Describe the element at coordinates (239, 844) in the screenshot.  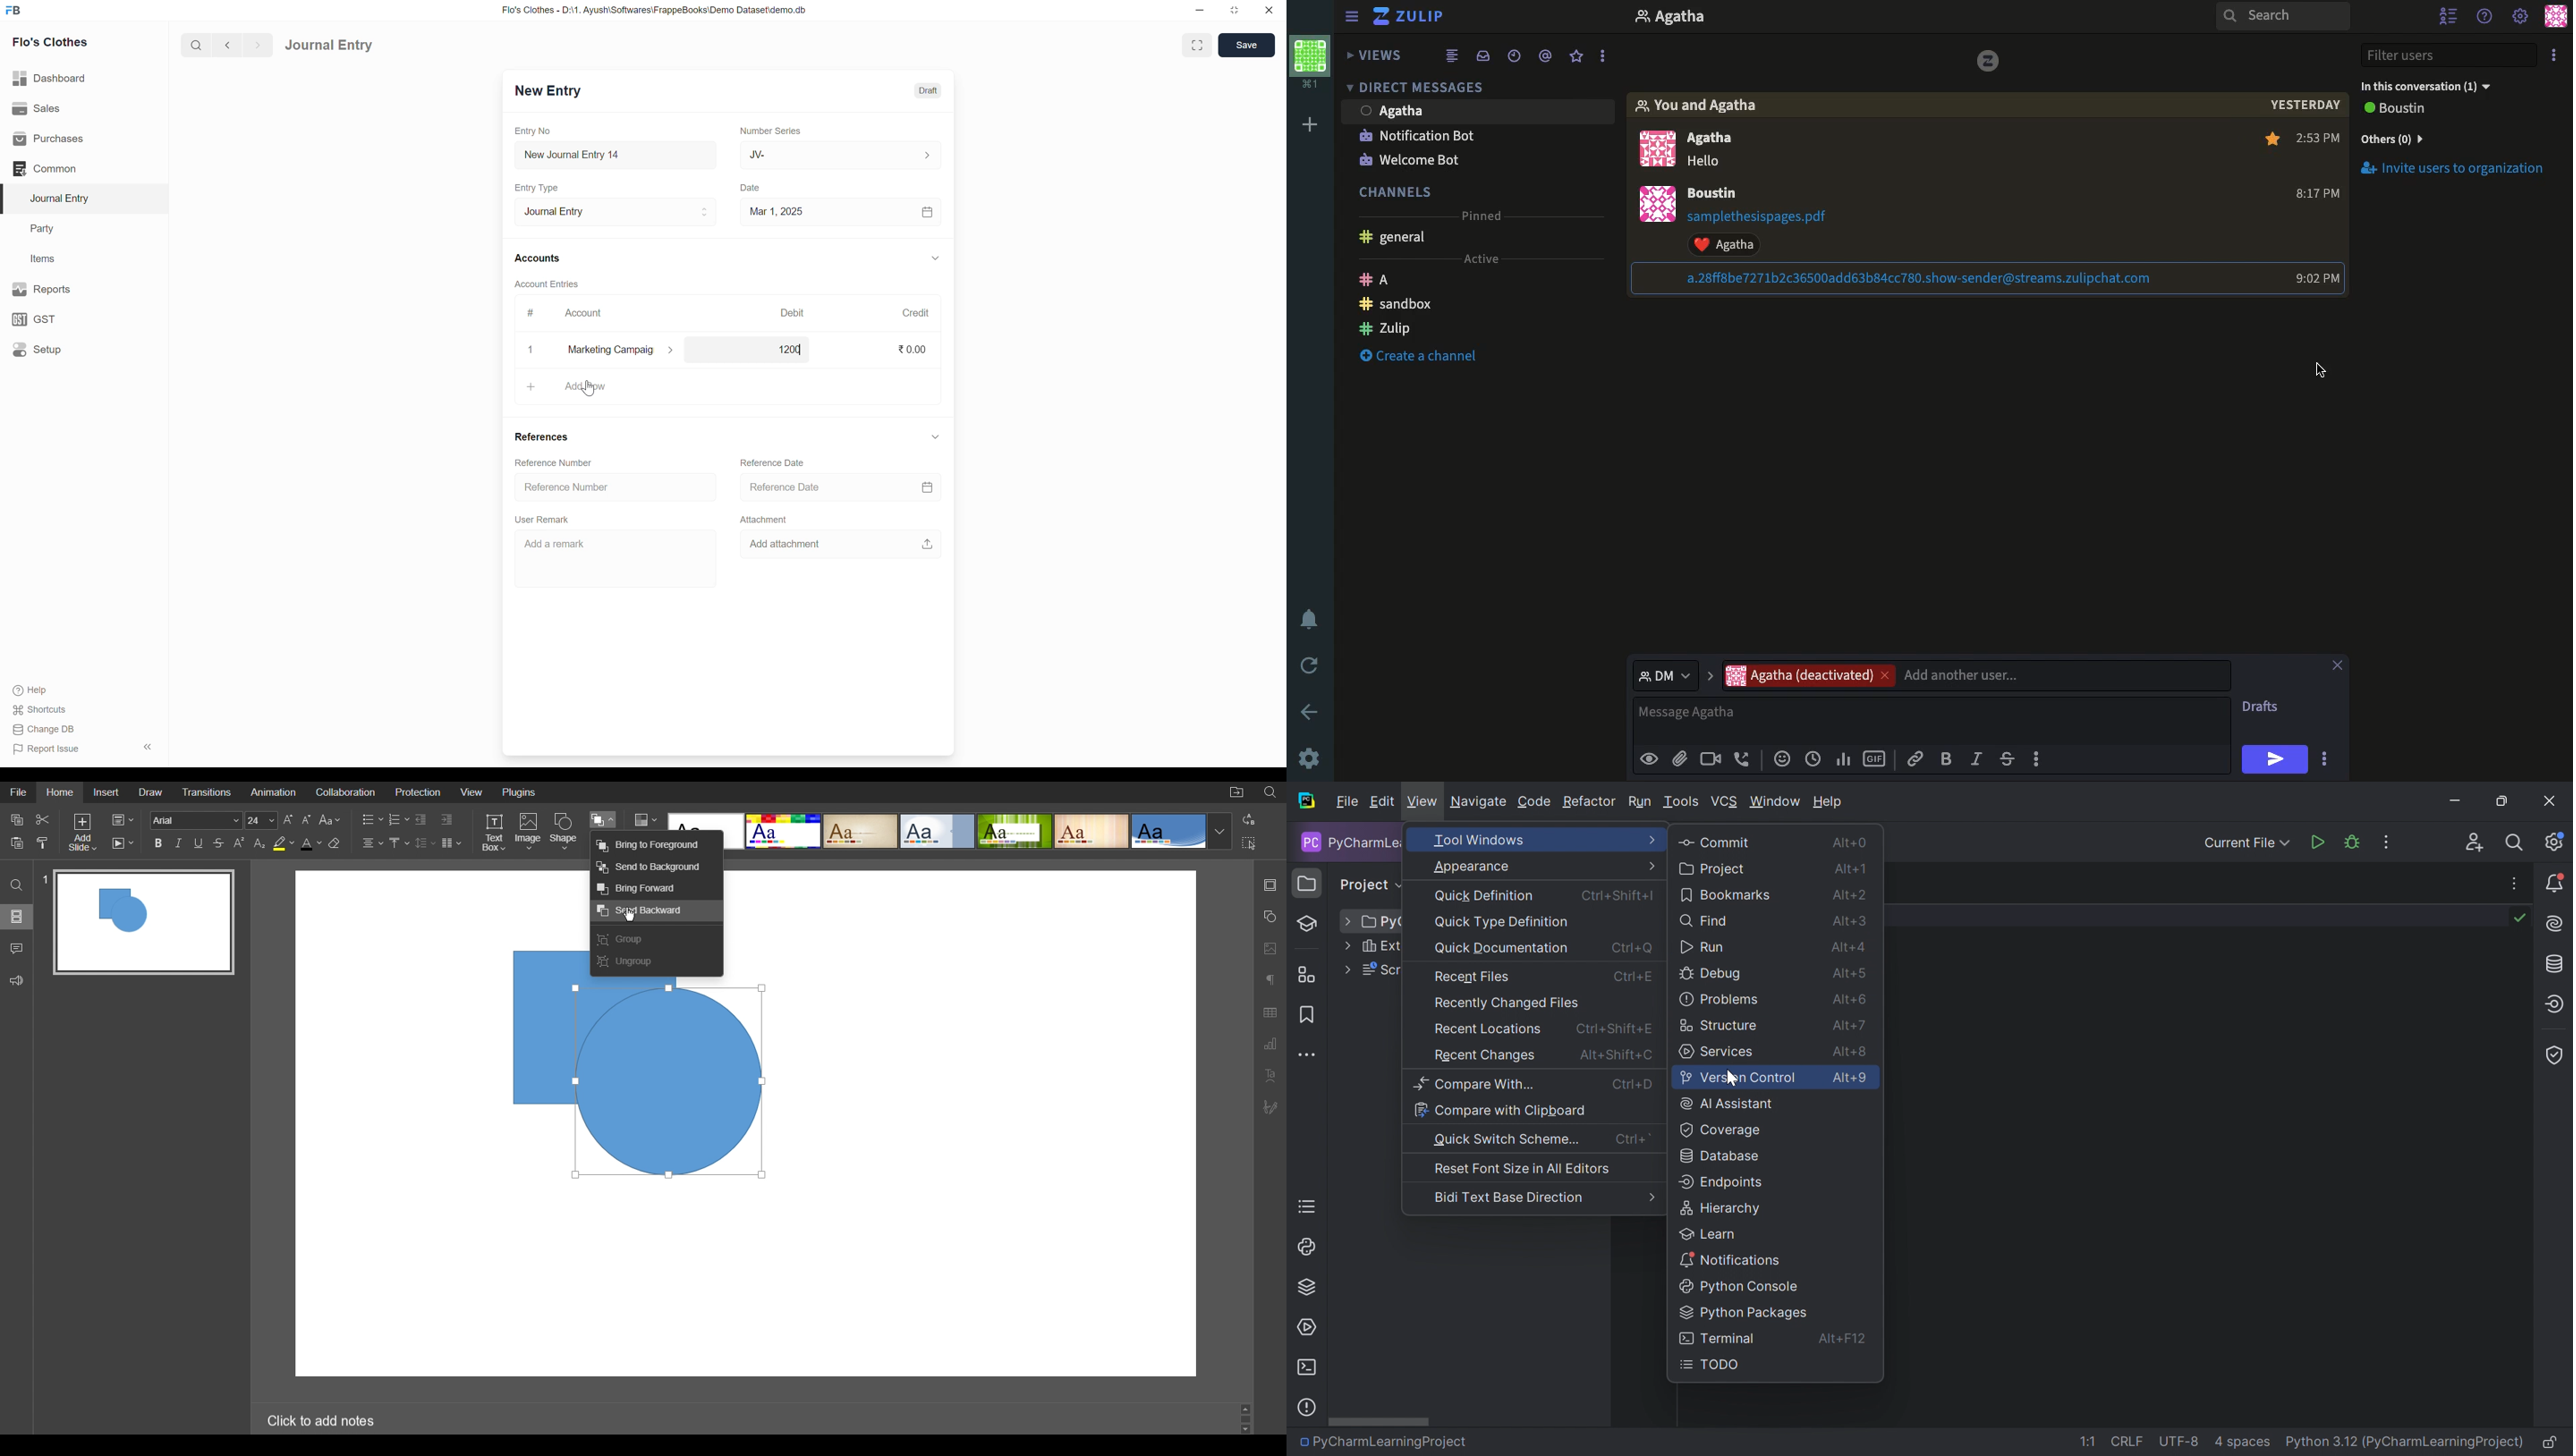
I see `Superscript` at that location.